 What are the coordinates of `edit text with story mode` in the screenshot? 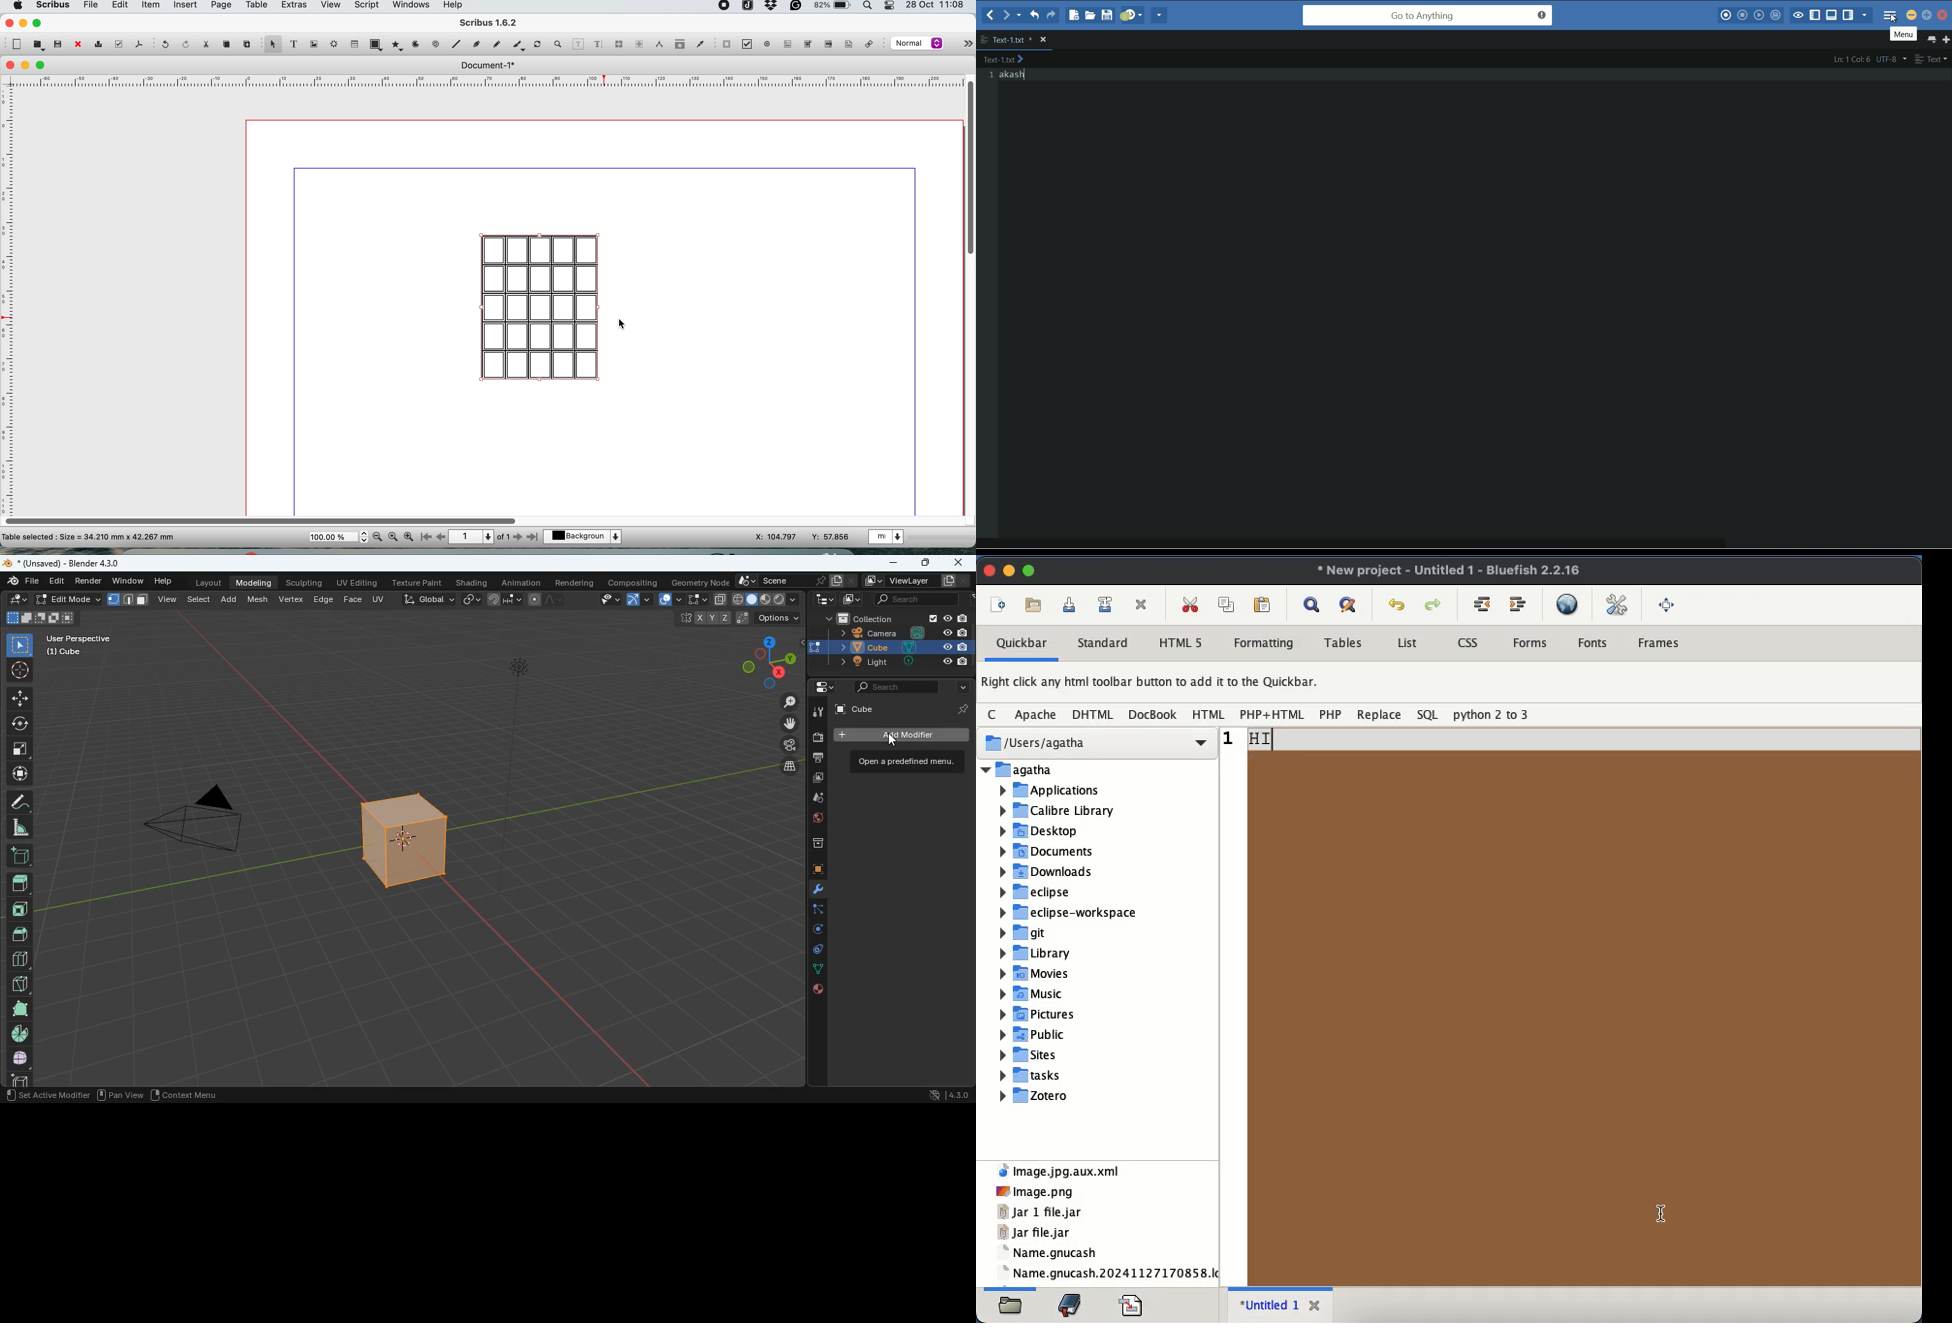 It's located at (597, 45).